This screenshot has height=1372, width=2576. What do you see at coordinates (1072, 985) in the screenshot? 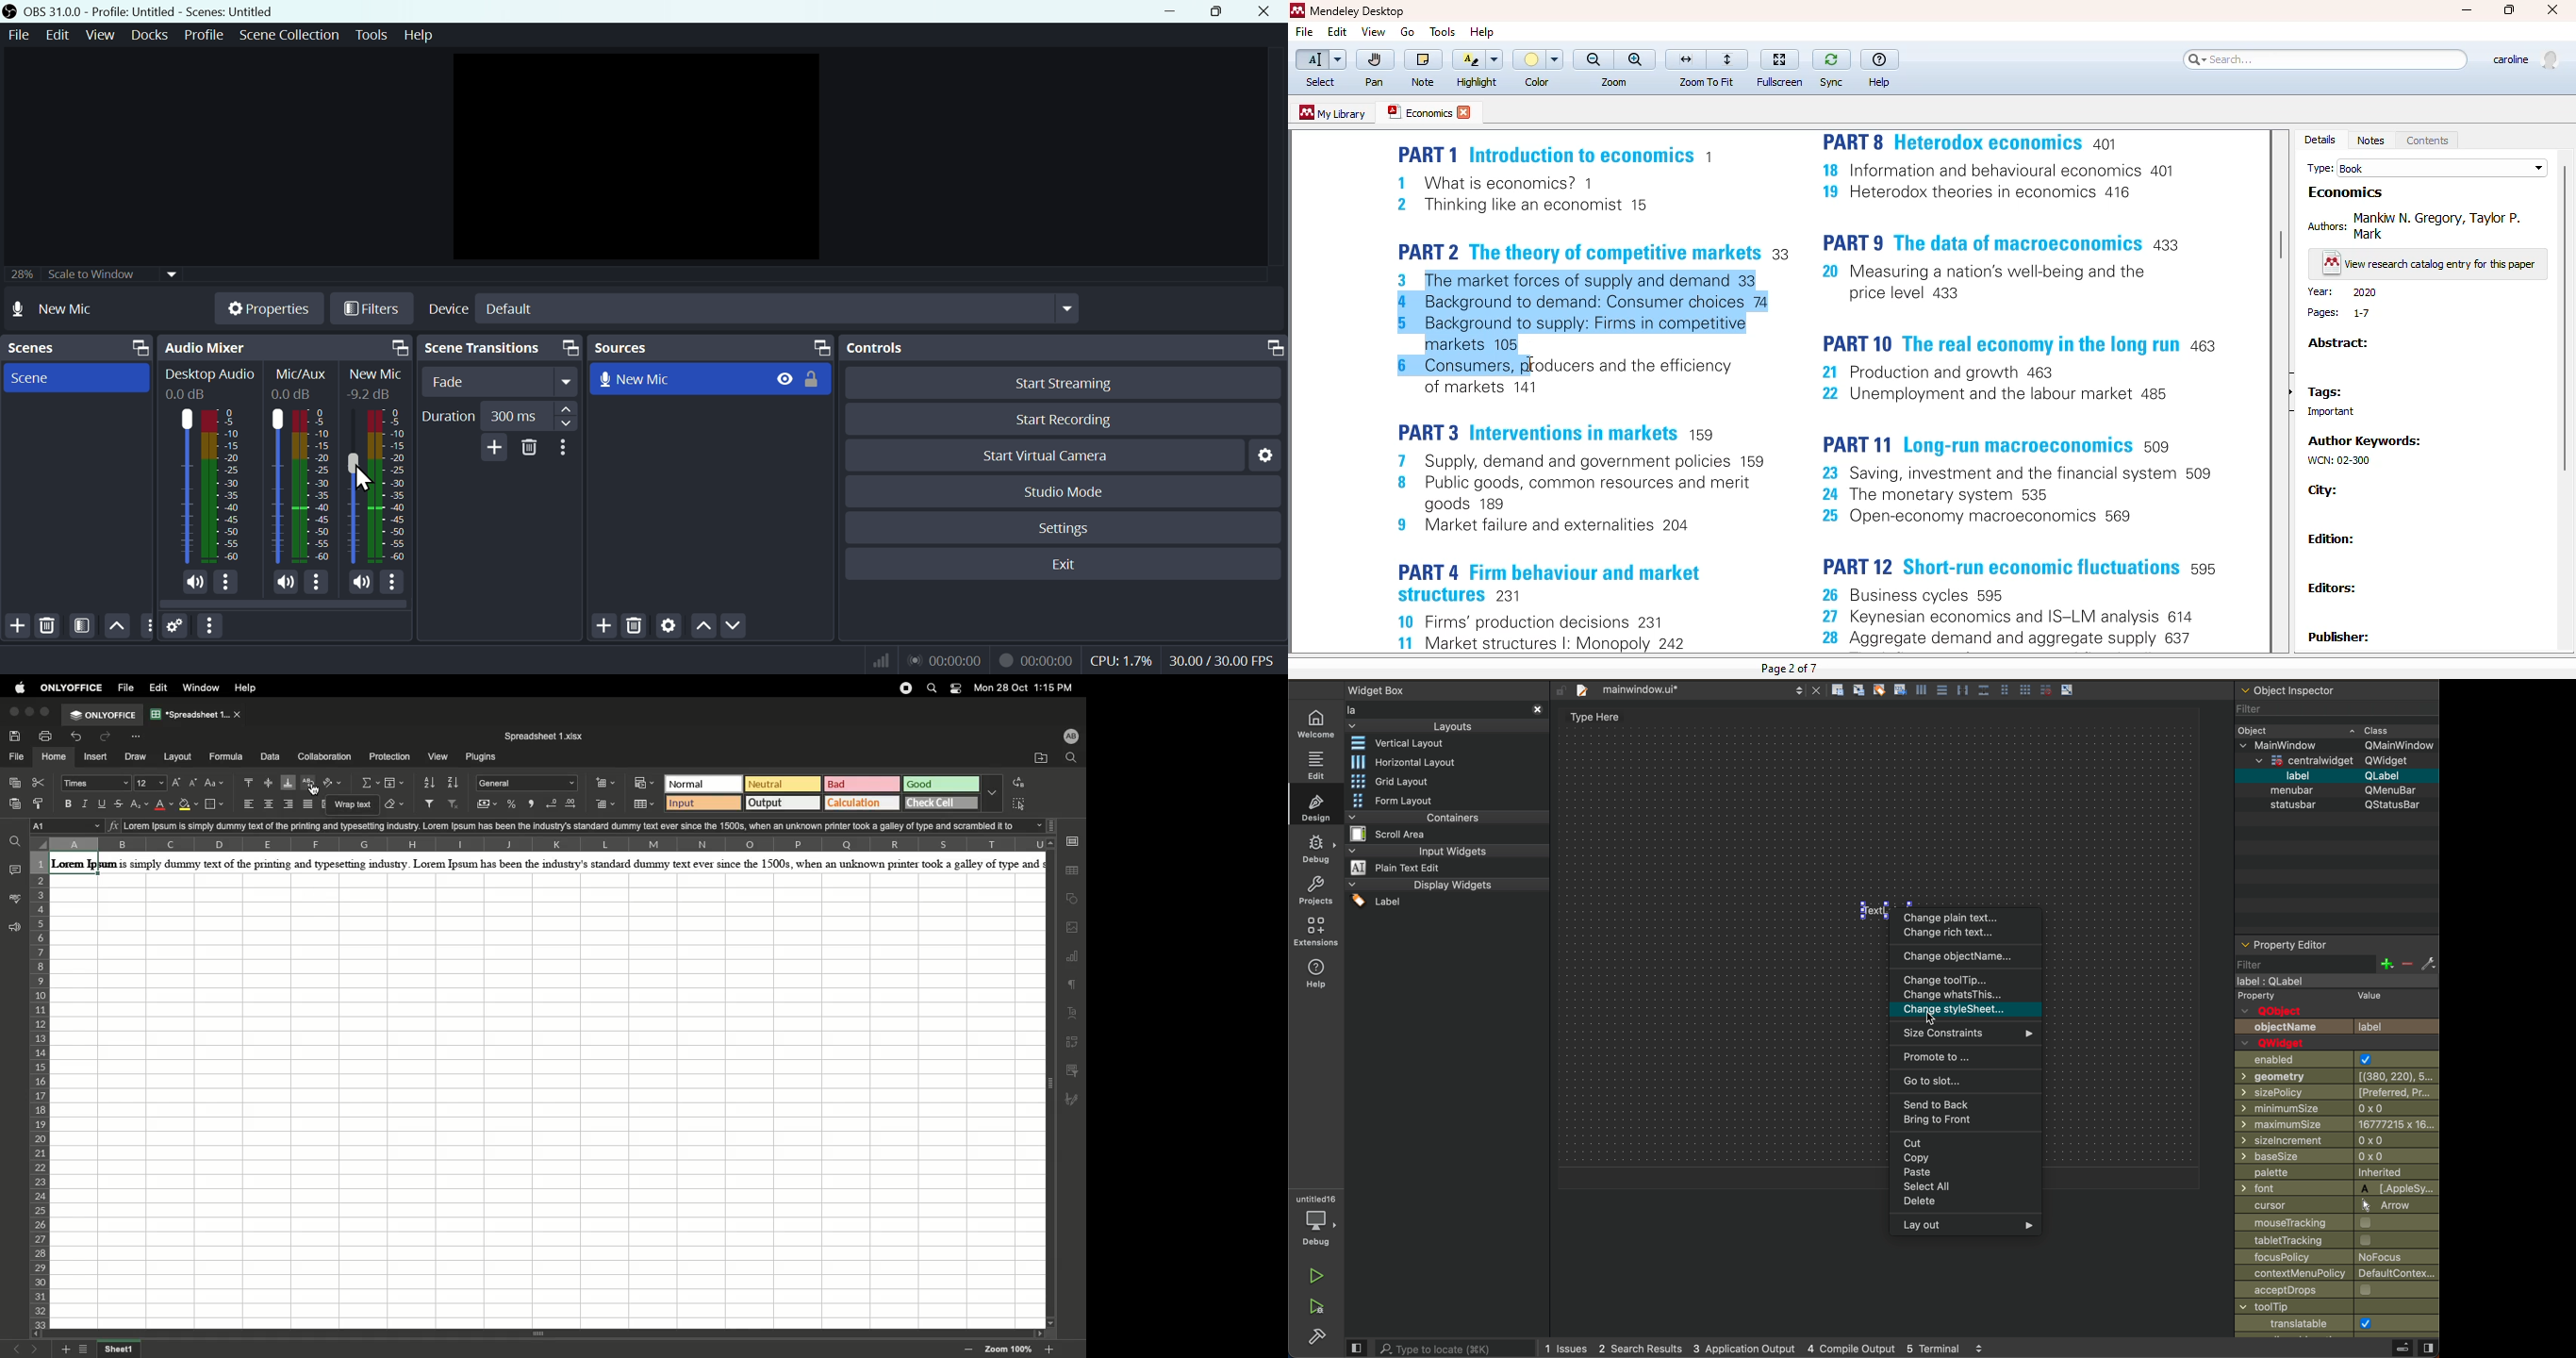
I see `paragraph settings` at bounding box center [1072, 985].